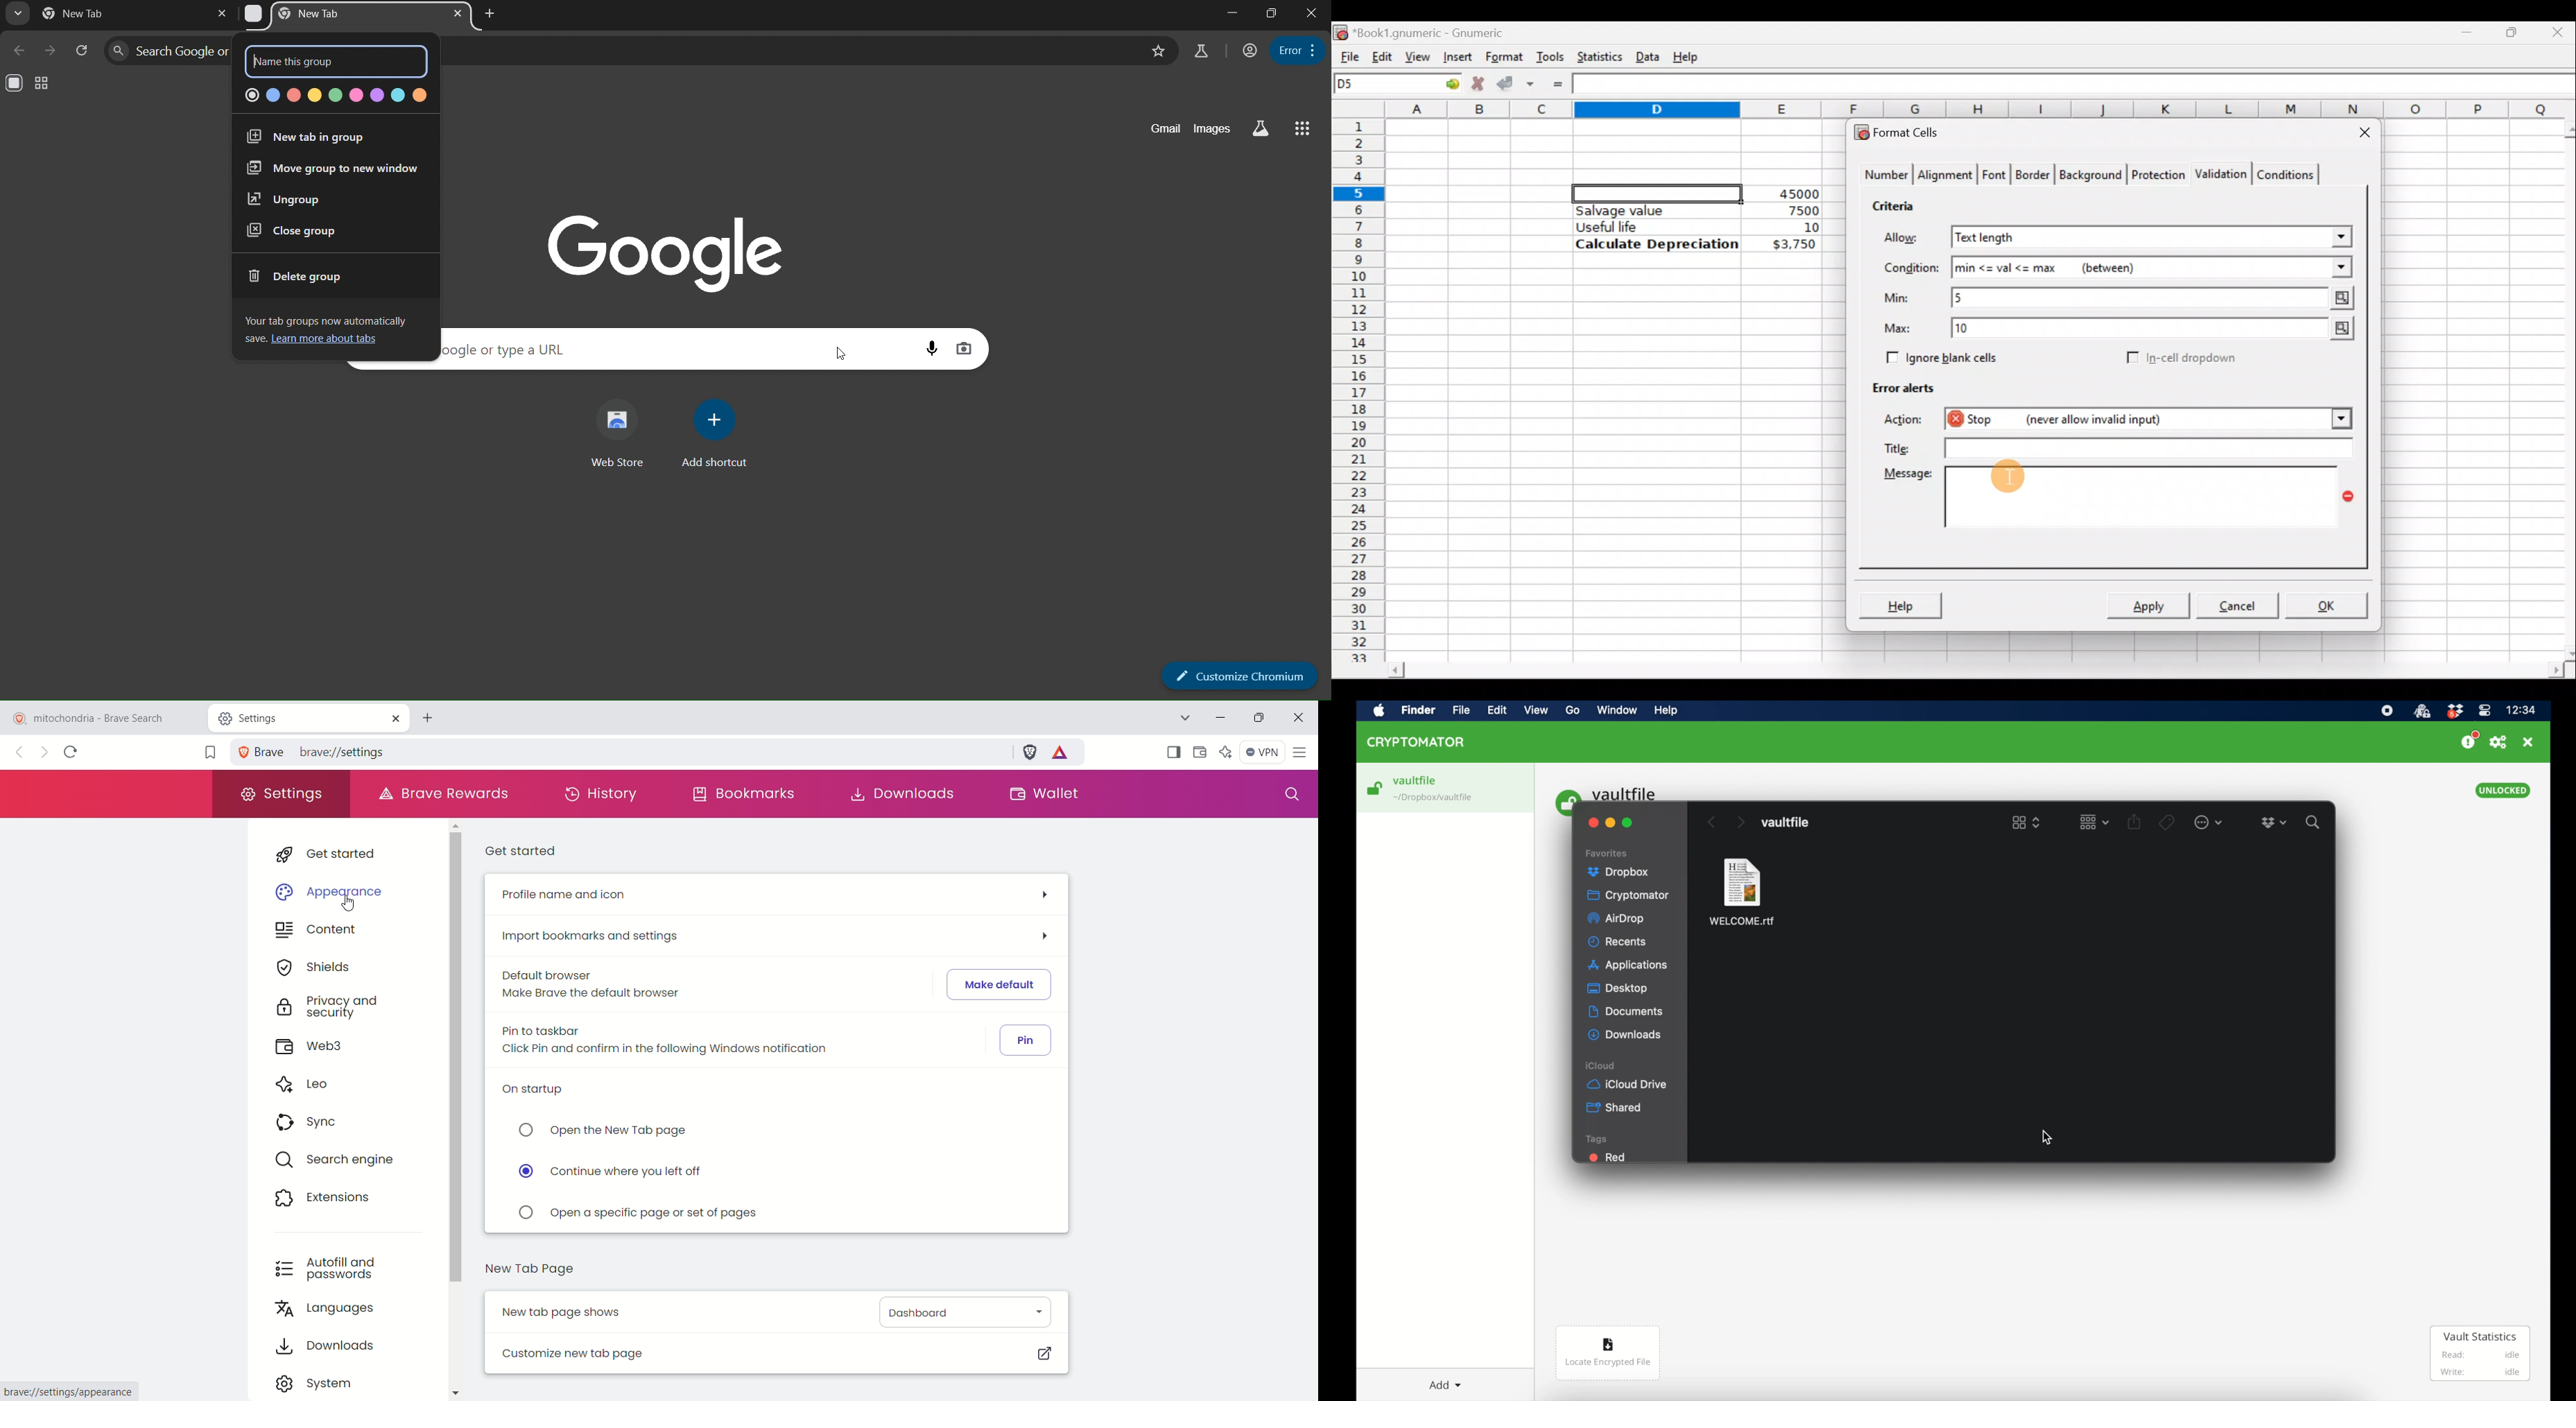 Image resolution: width=2576 pixels, height=1428 pixels. I want to click on Max, so click(1903, 329).